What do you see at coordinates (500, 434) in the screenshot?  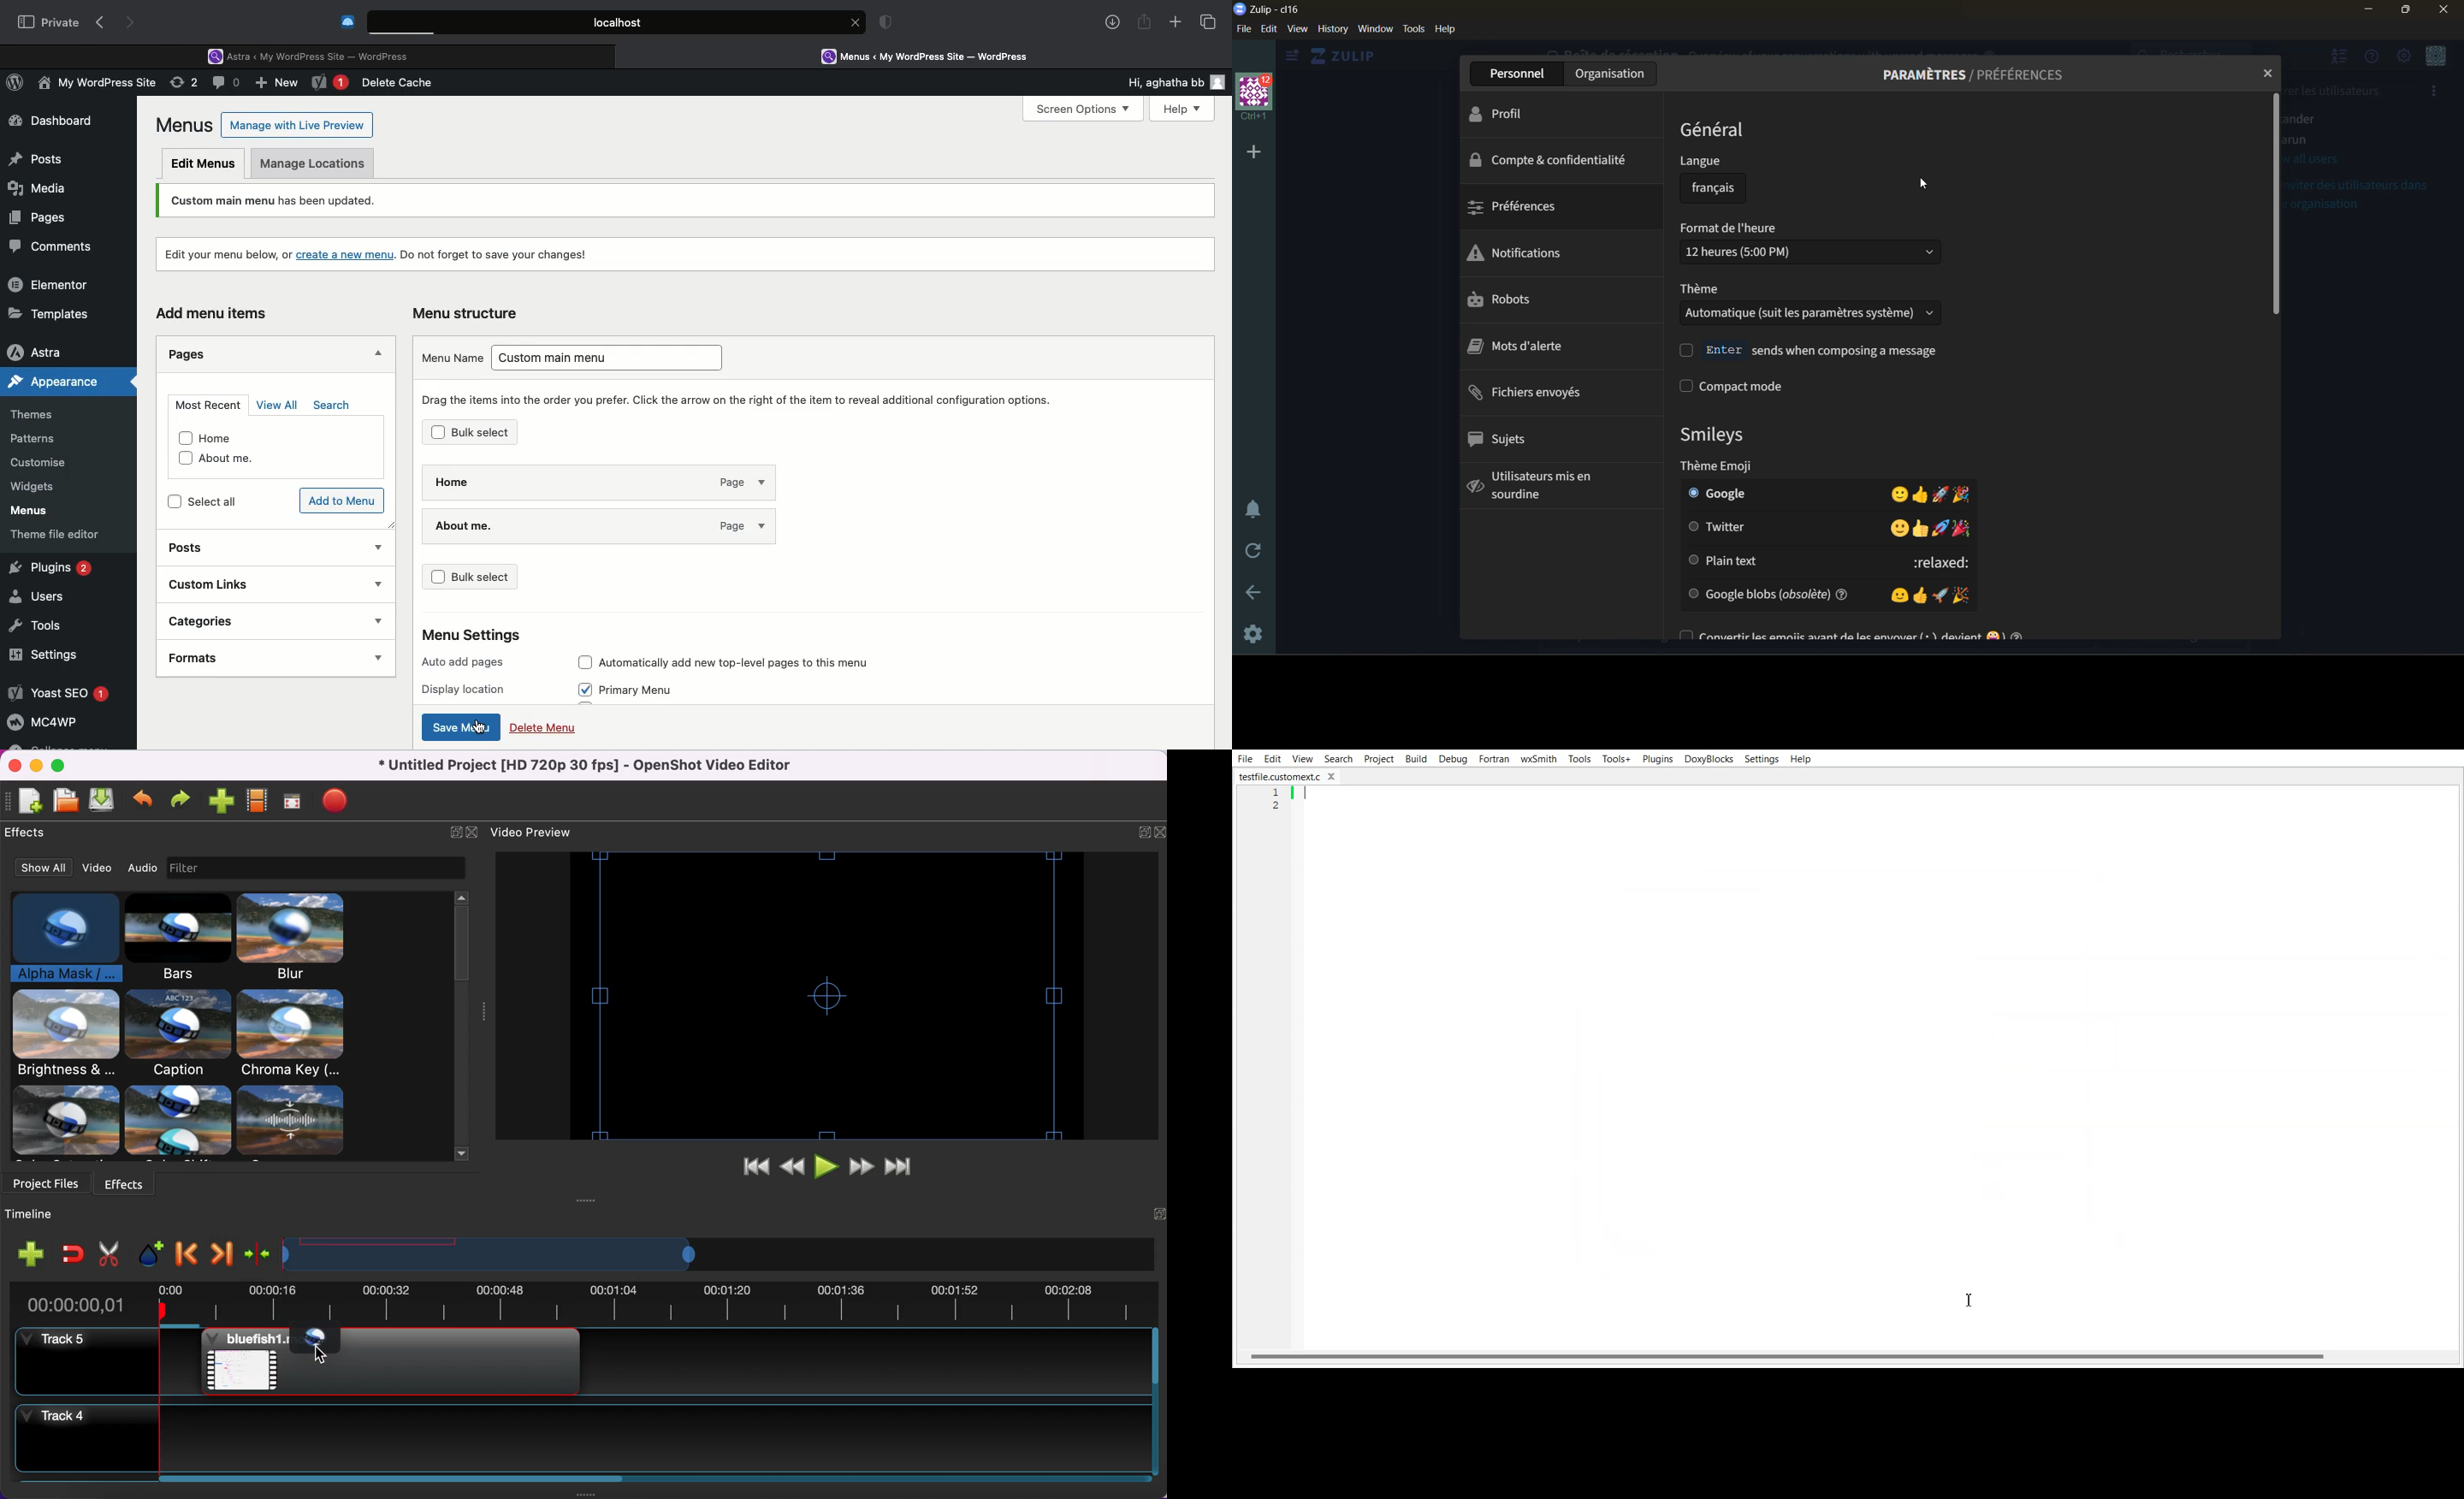 I see `Bulk select` at bounding box center [500, 434].